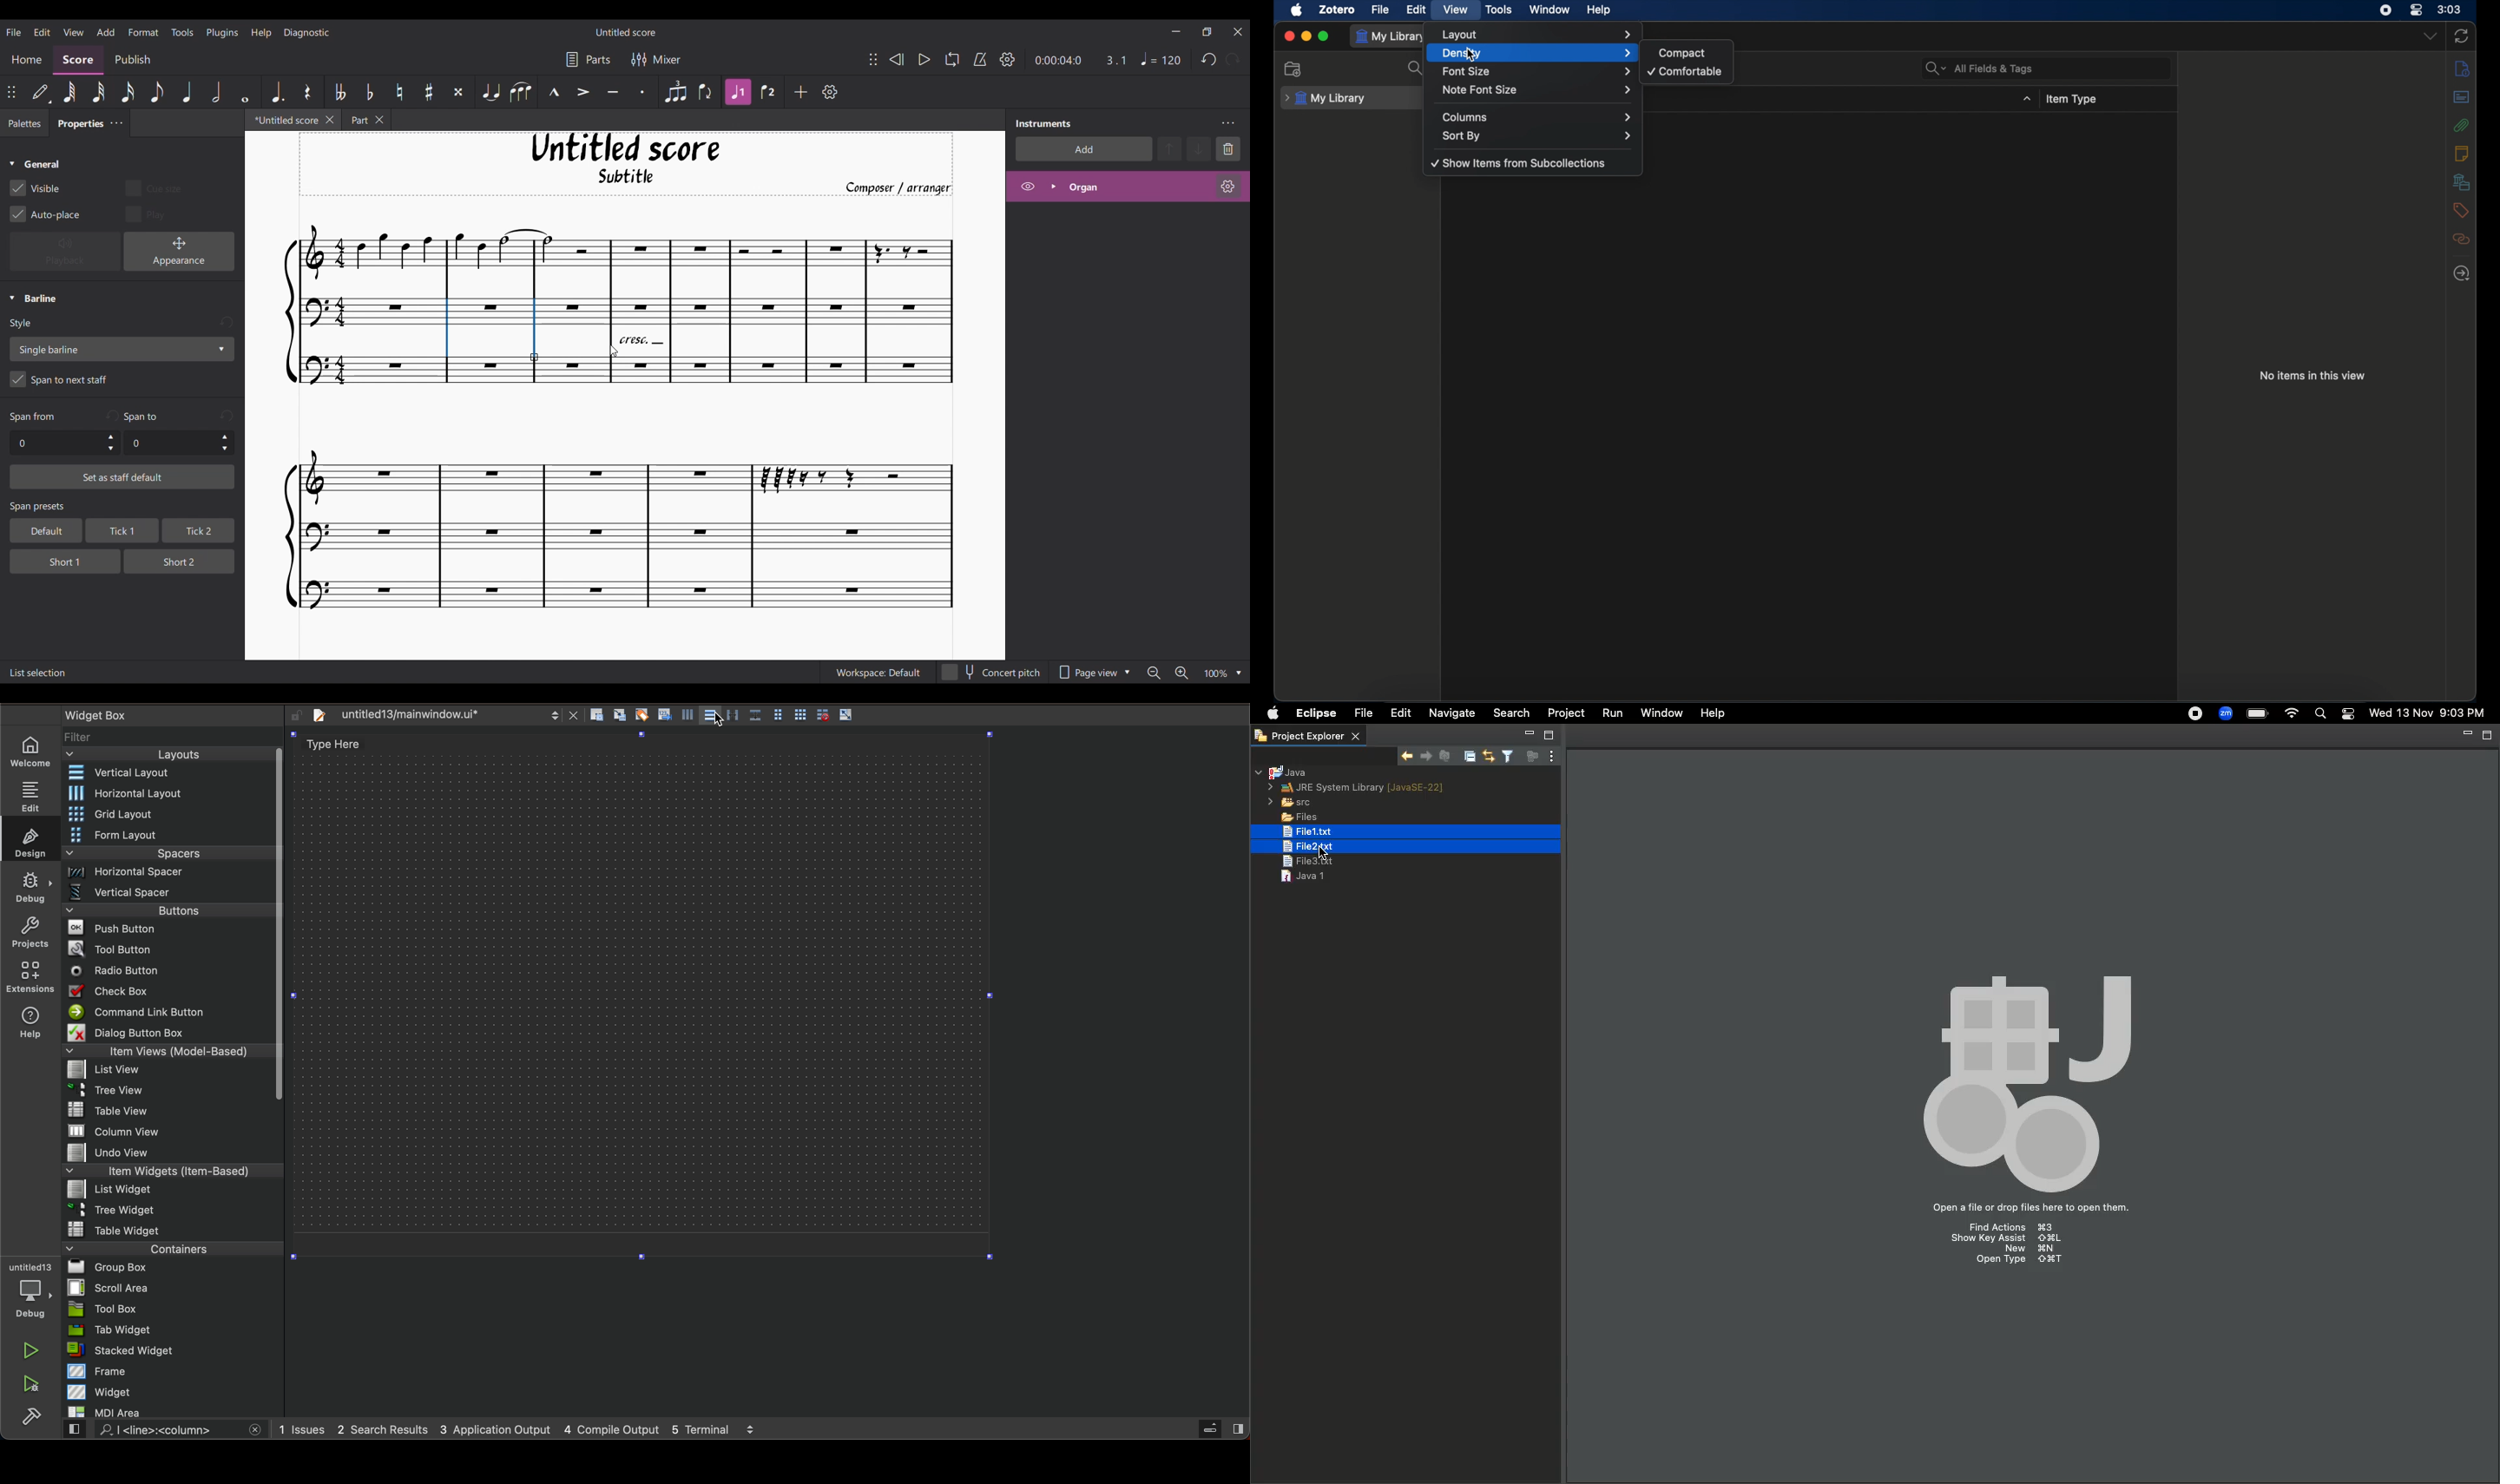  I want to click on Marcato, so click(554, 92).